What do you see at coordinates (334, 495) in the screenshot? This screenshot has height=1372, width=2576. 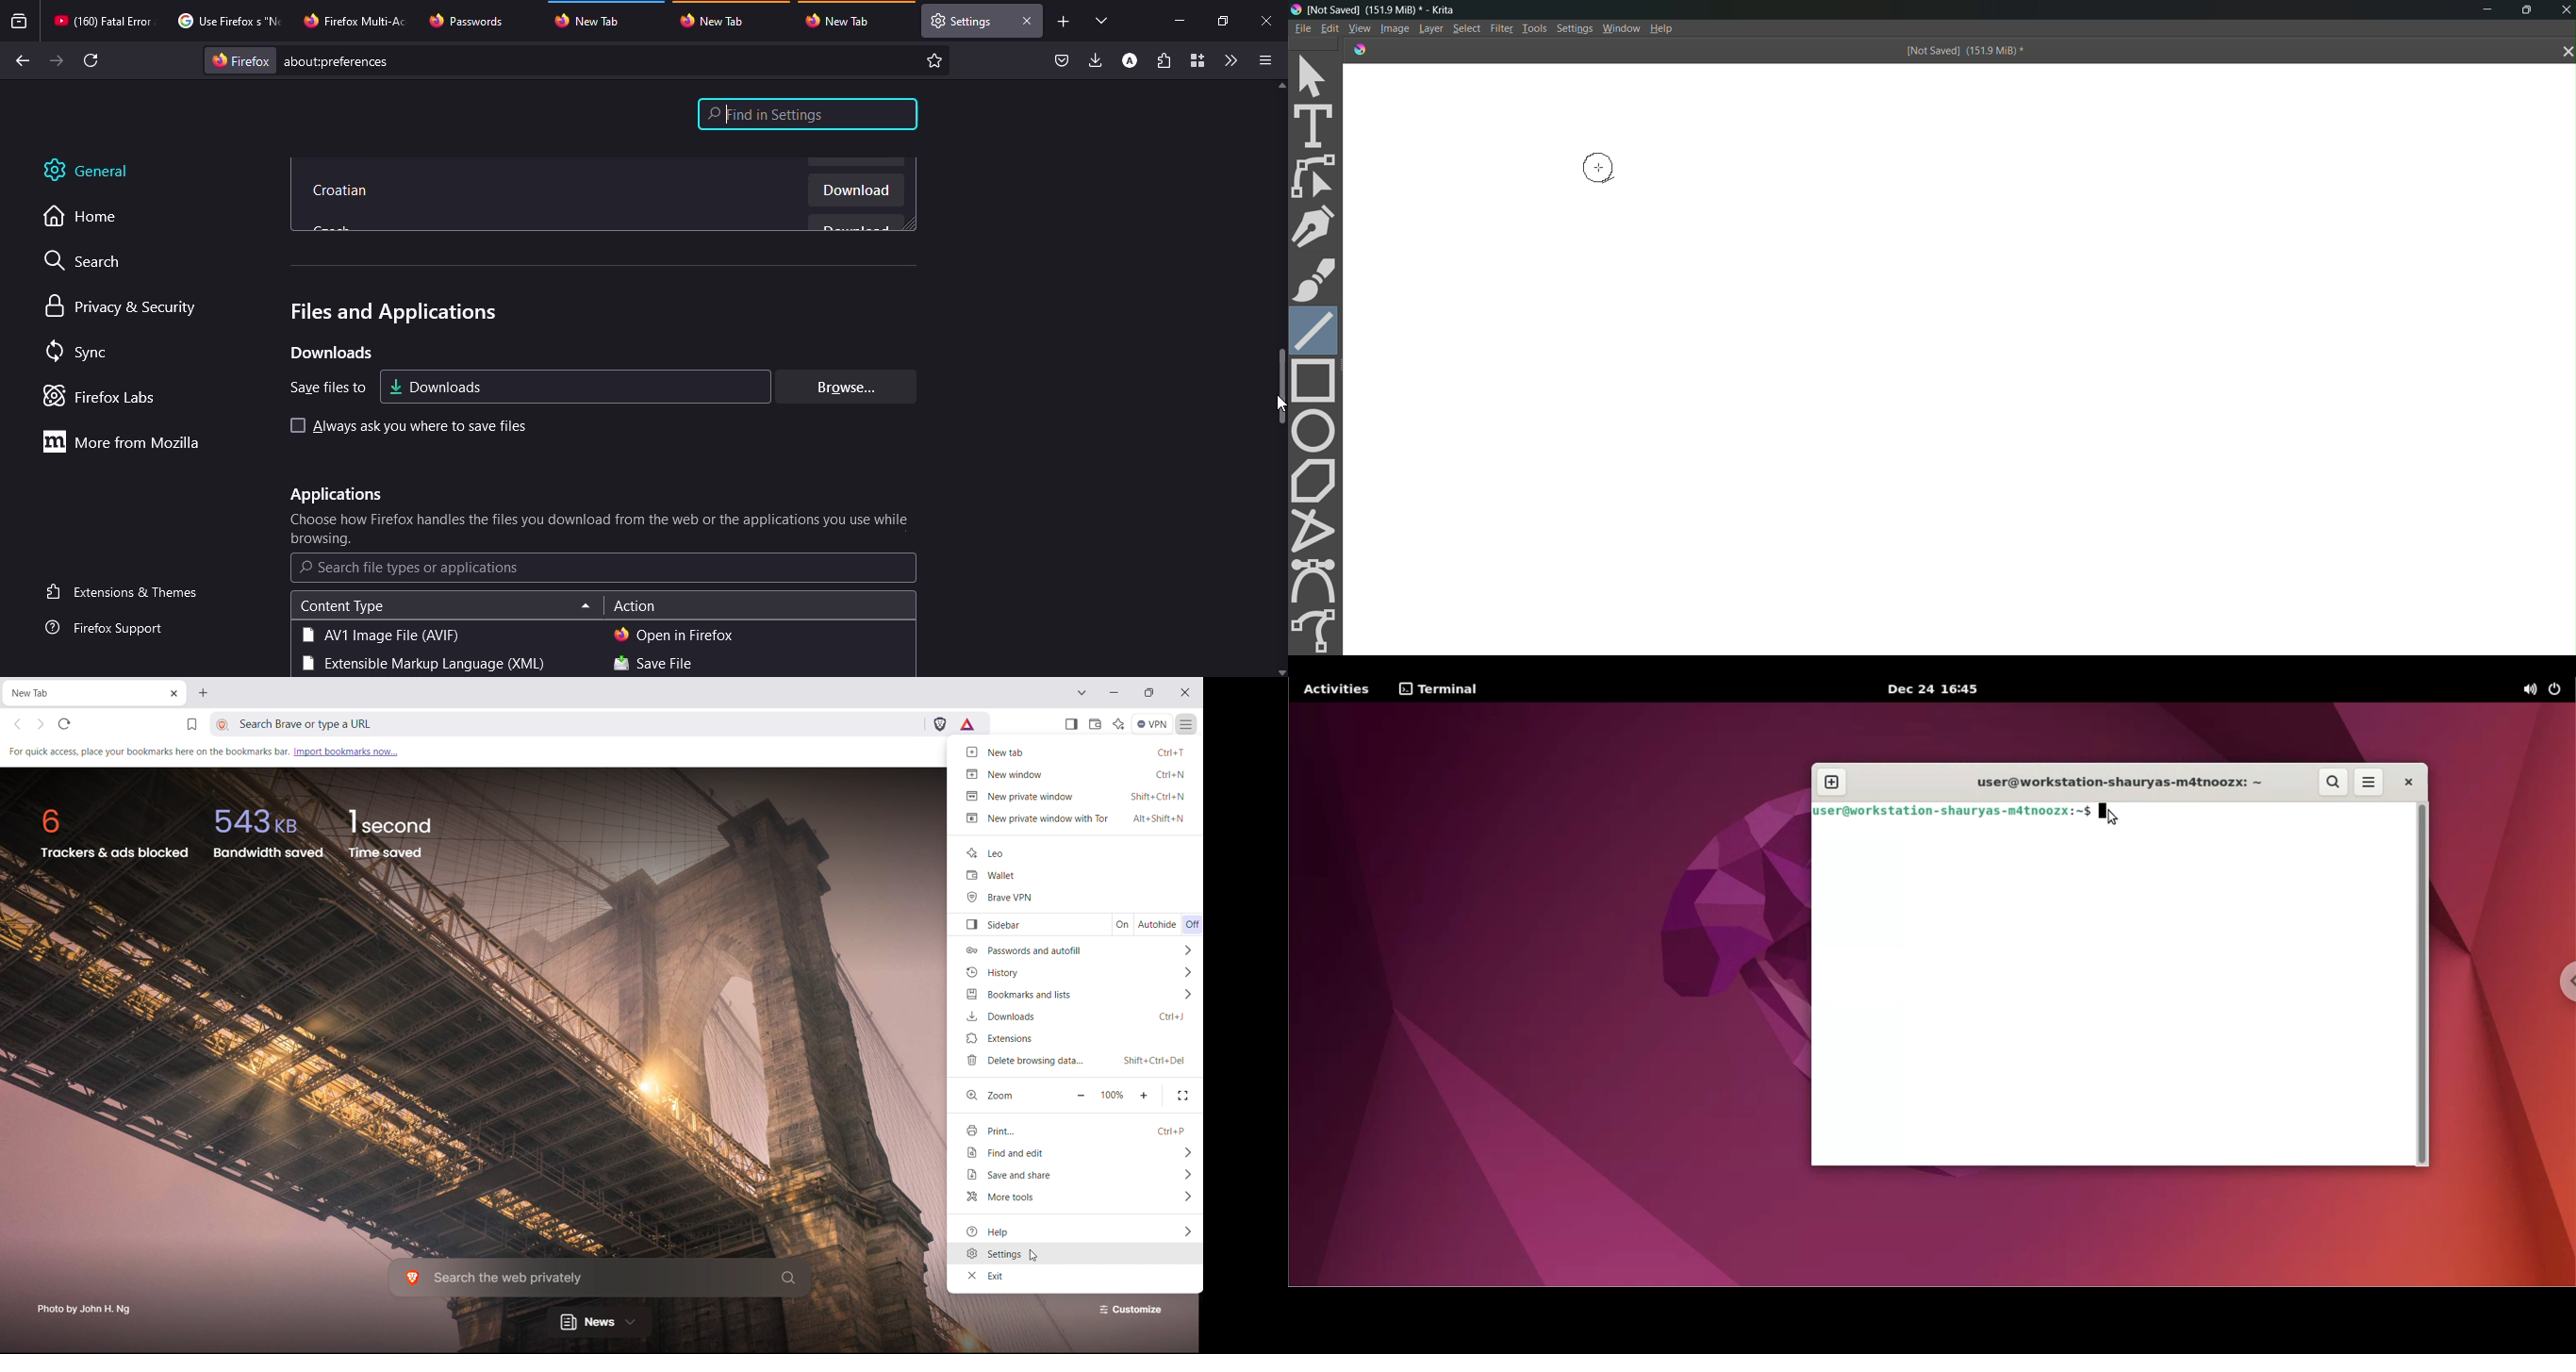 I see `apps` at bounding box center [334, 495].